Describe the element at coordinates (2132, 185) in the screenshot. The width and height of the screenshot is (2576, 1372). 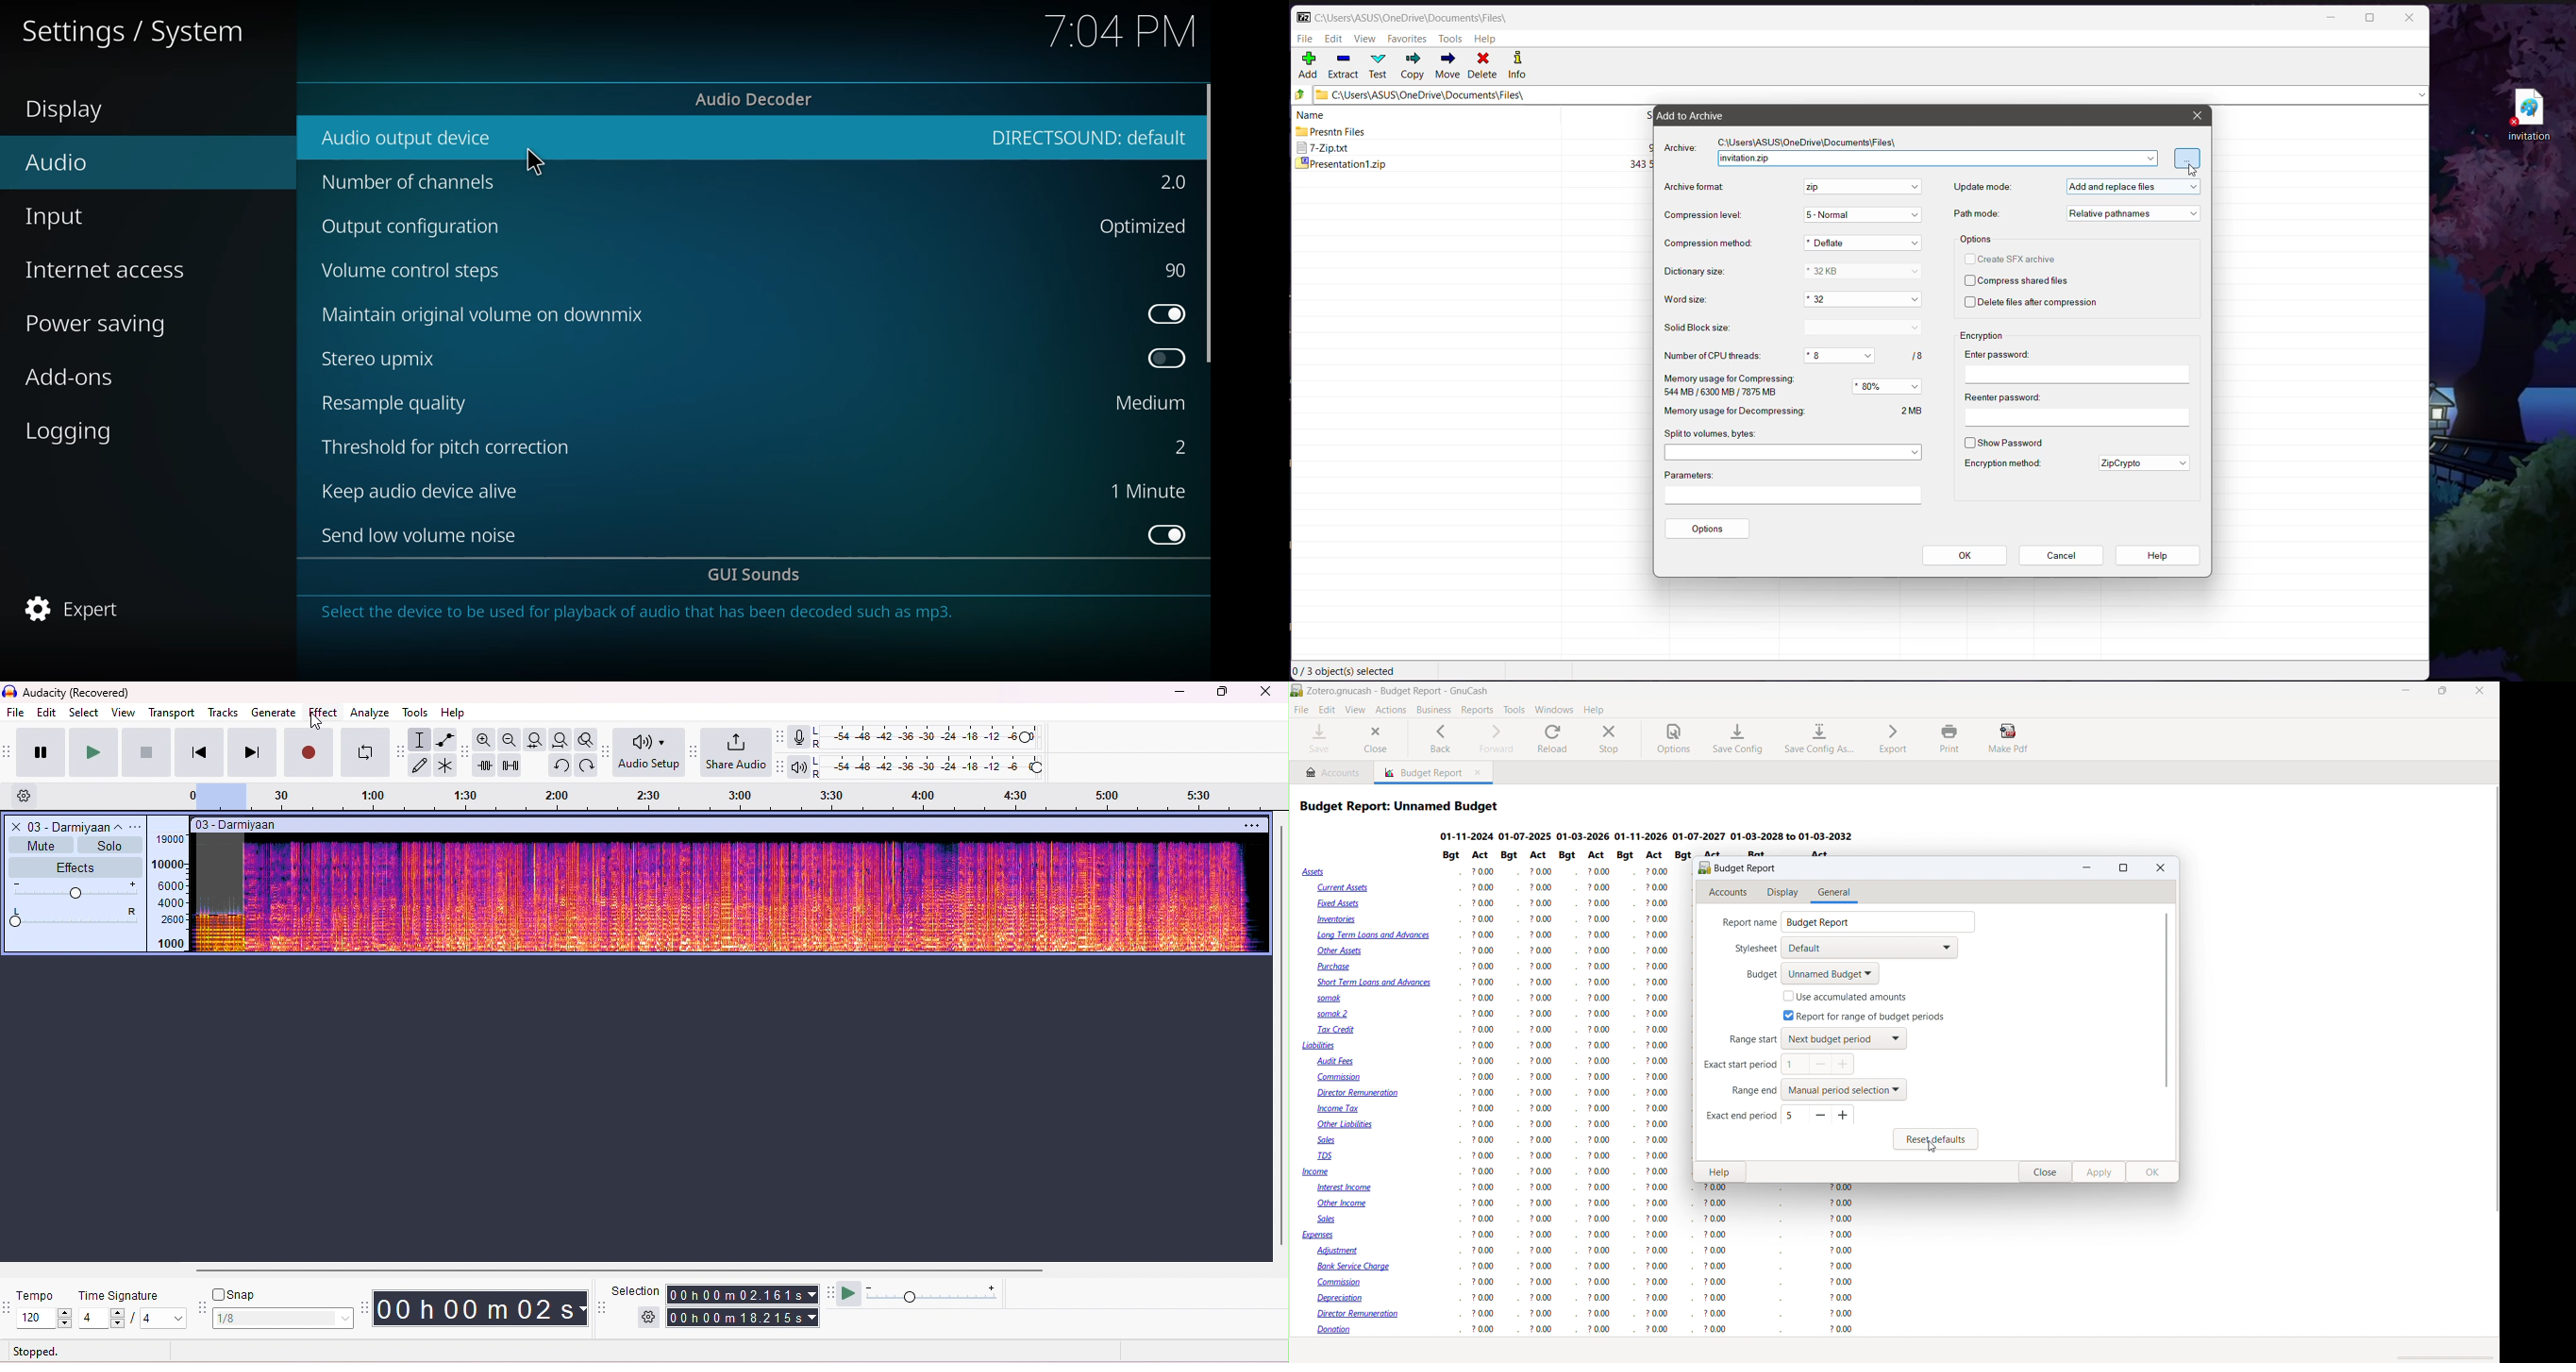
I see `Set the Update mode` at that location.